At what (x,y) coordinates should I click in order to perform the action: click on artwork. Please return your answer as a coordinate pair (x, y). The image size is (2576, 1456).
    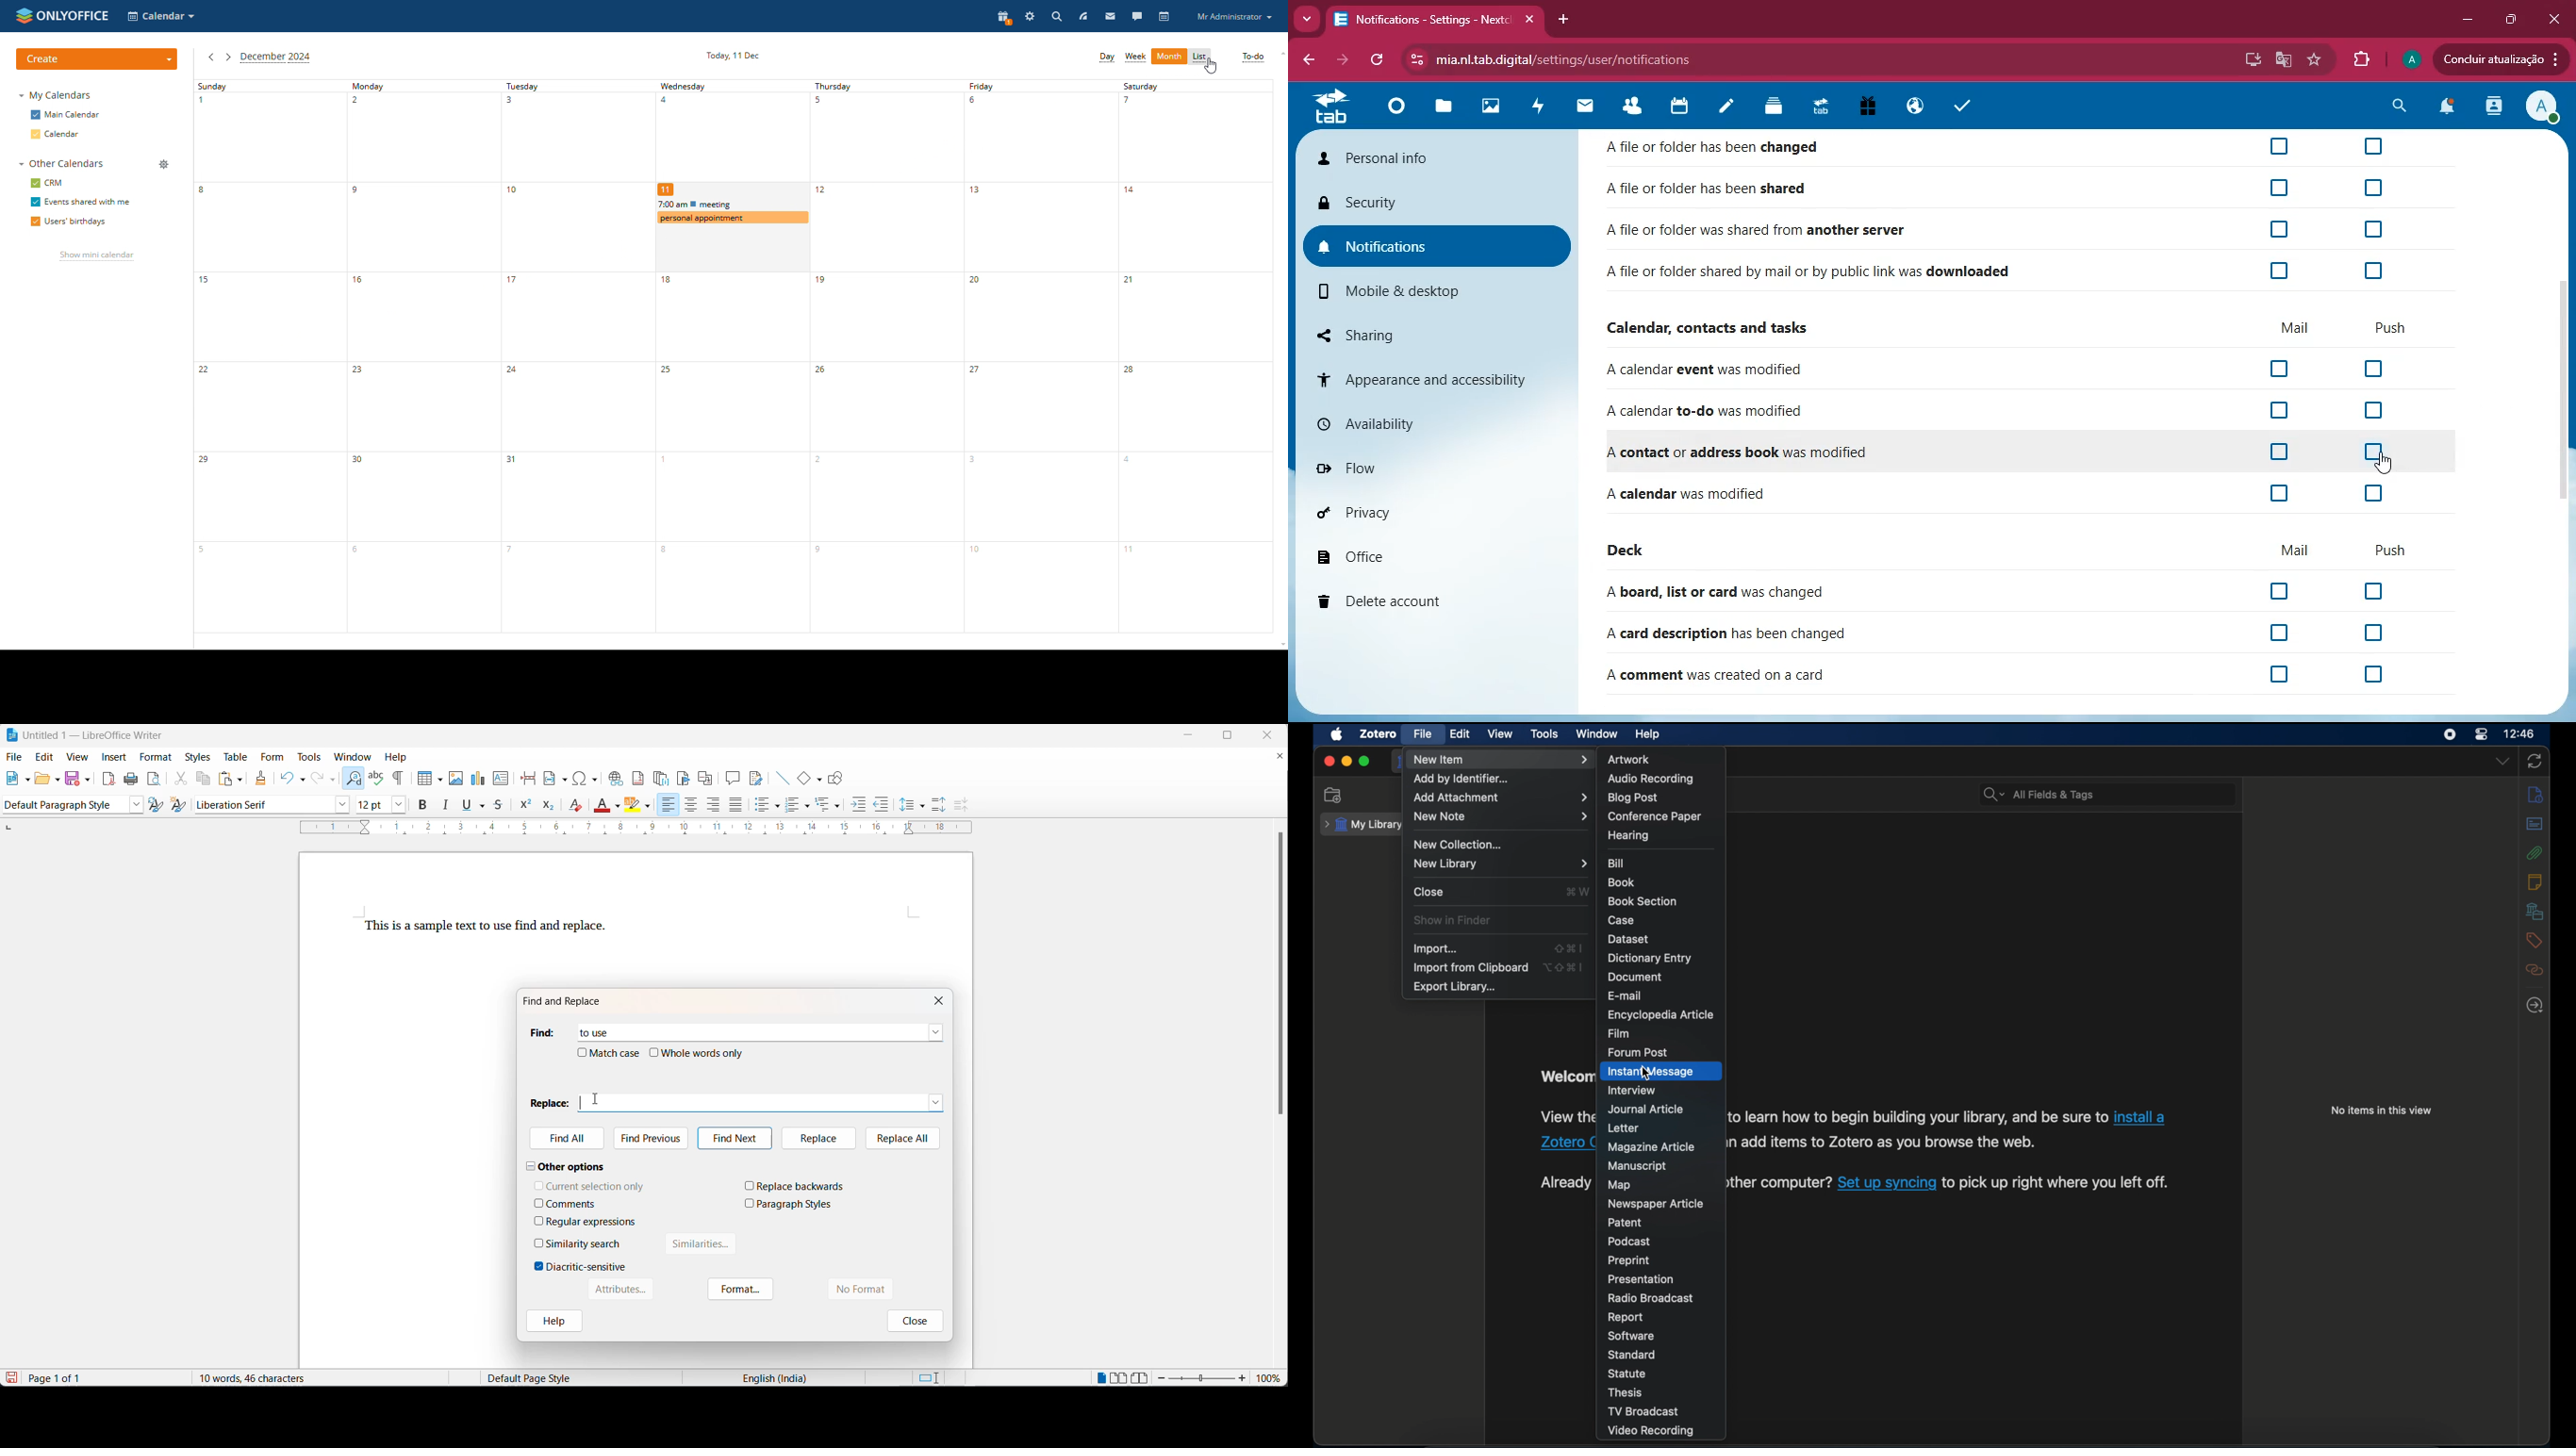
    Looking at the image, I should click on (1629, 760).